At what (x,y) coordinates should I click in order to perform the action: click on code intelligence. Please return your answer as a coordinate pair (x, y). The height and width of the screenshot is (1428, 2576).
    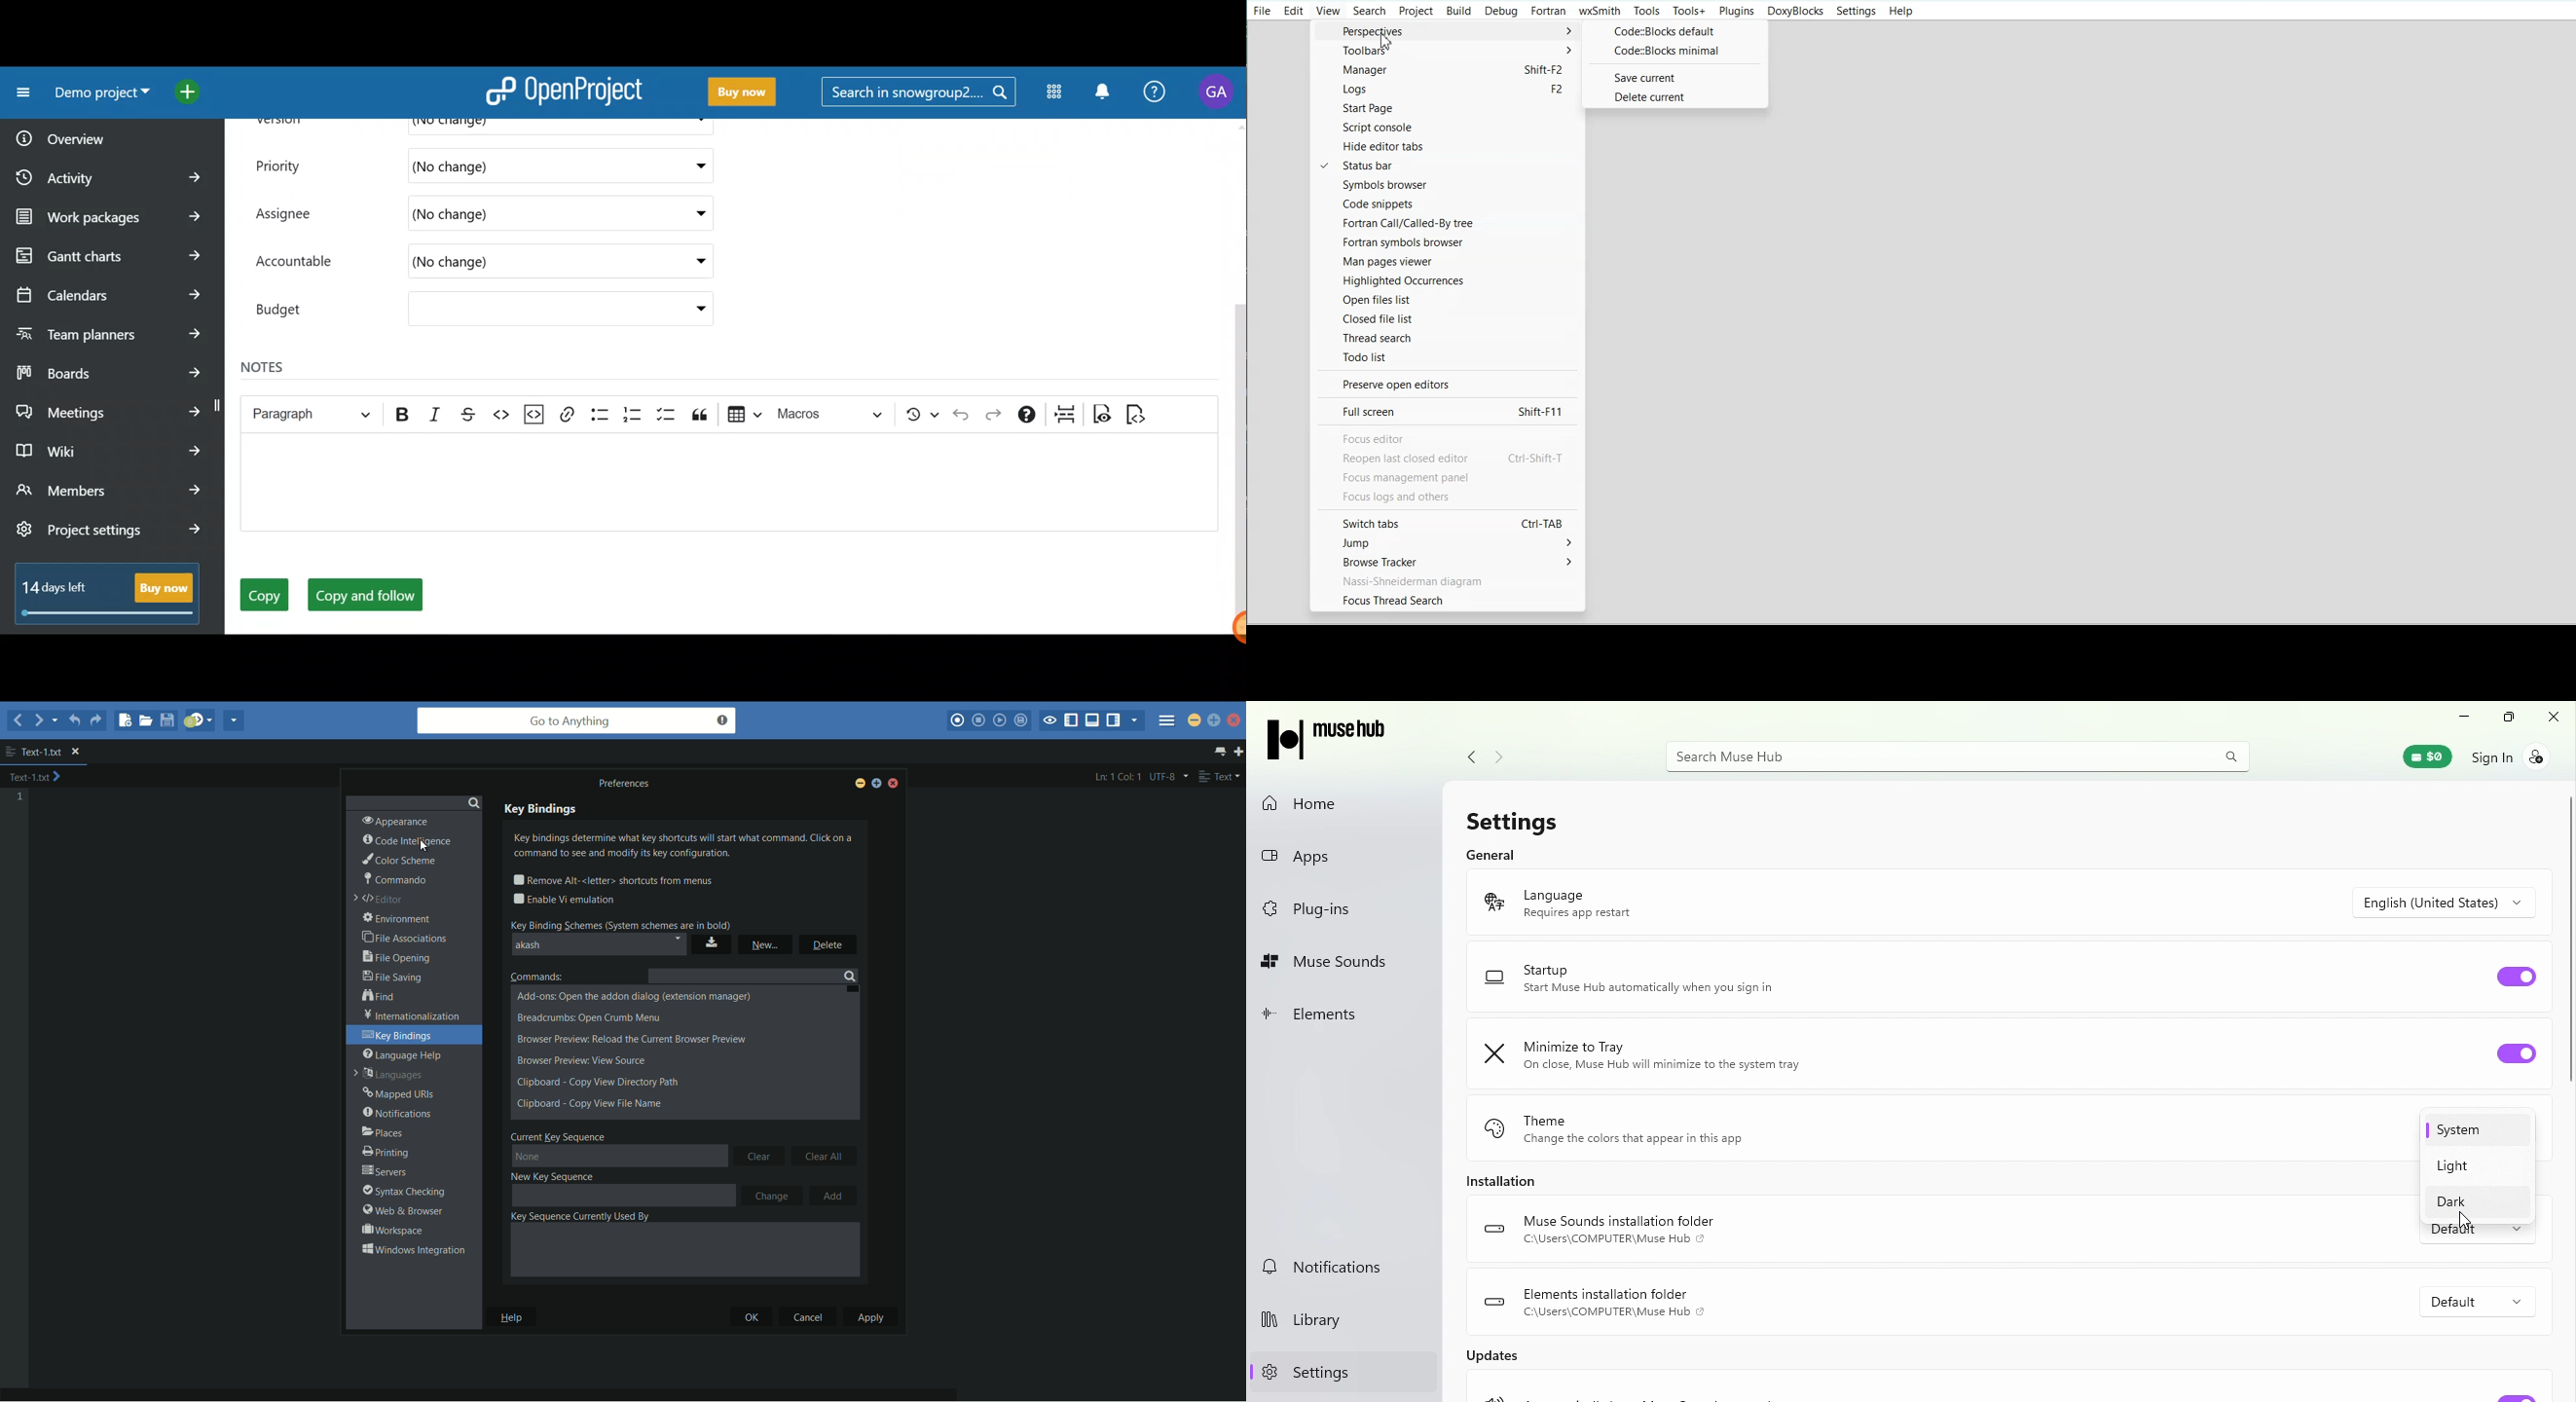
    Looking at the image, I should click on (408, 841).